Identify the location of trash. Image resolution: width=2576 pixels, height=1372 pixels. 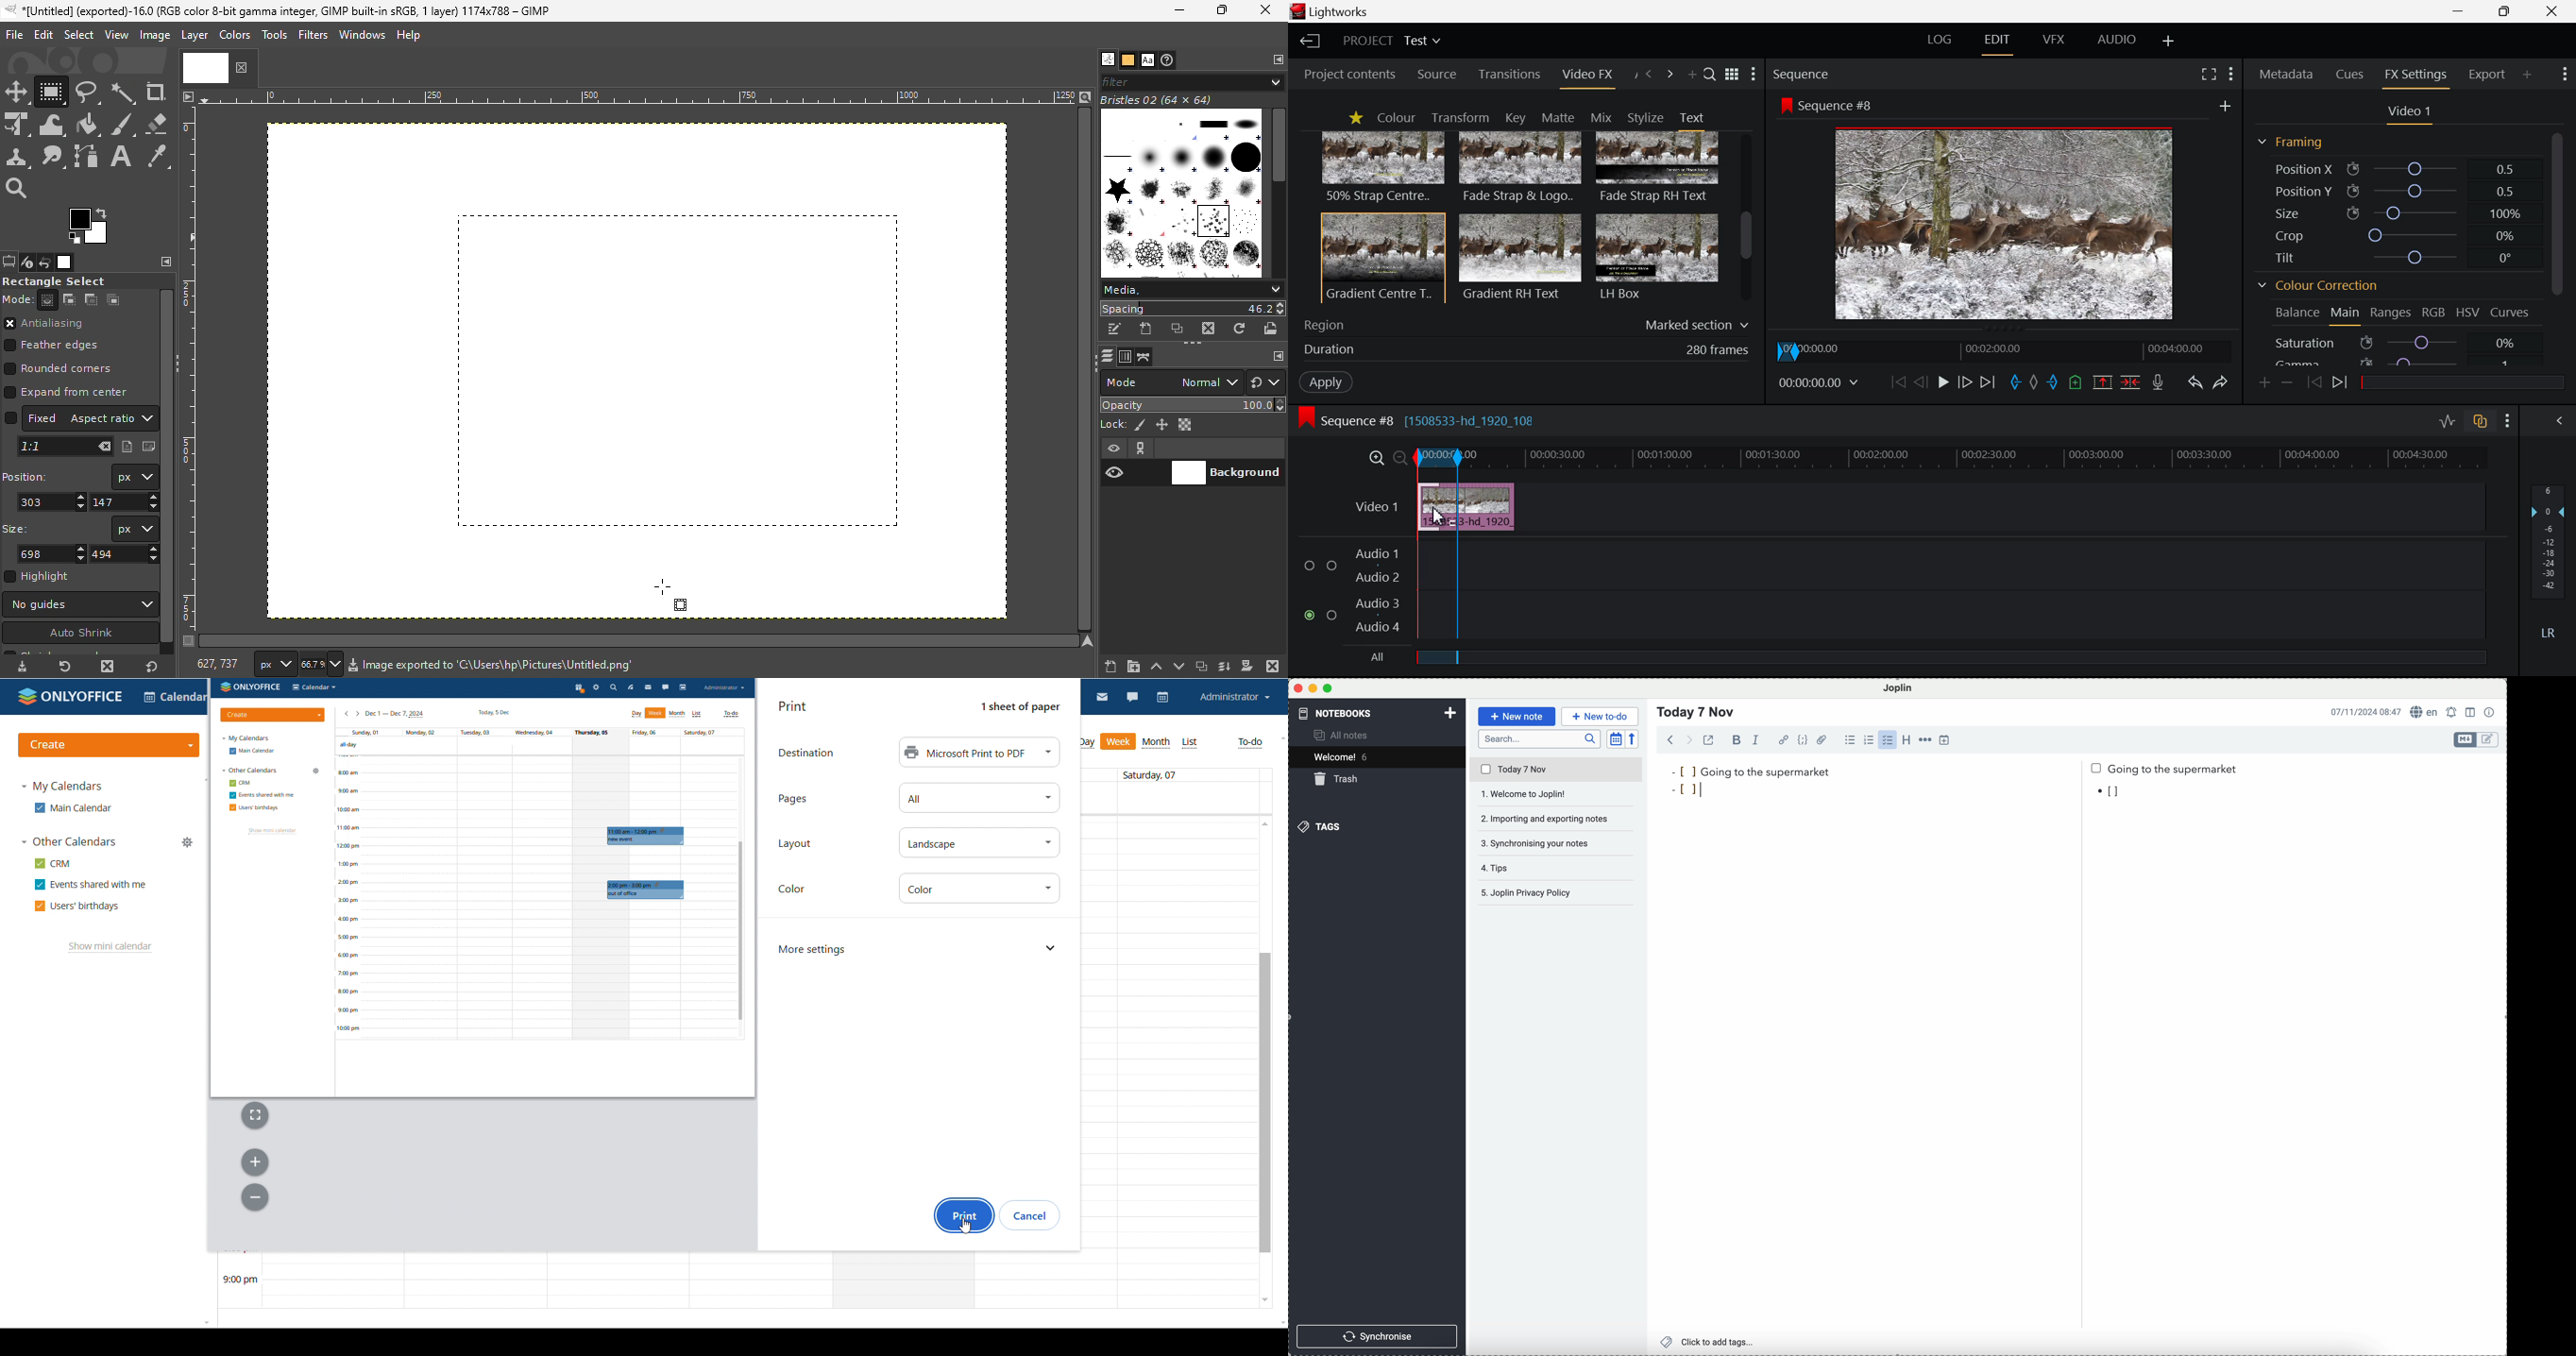
(1338, 779).